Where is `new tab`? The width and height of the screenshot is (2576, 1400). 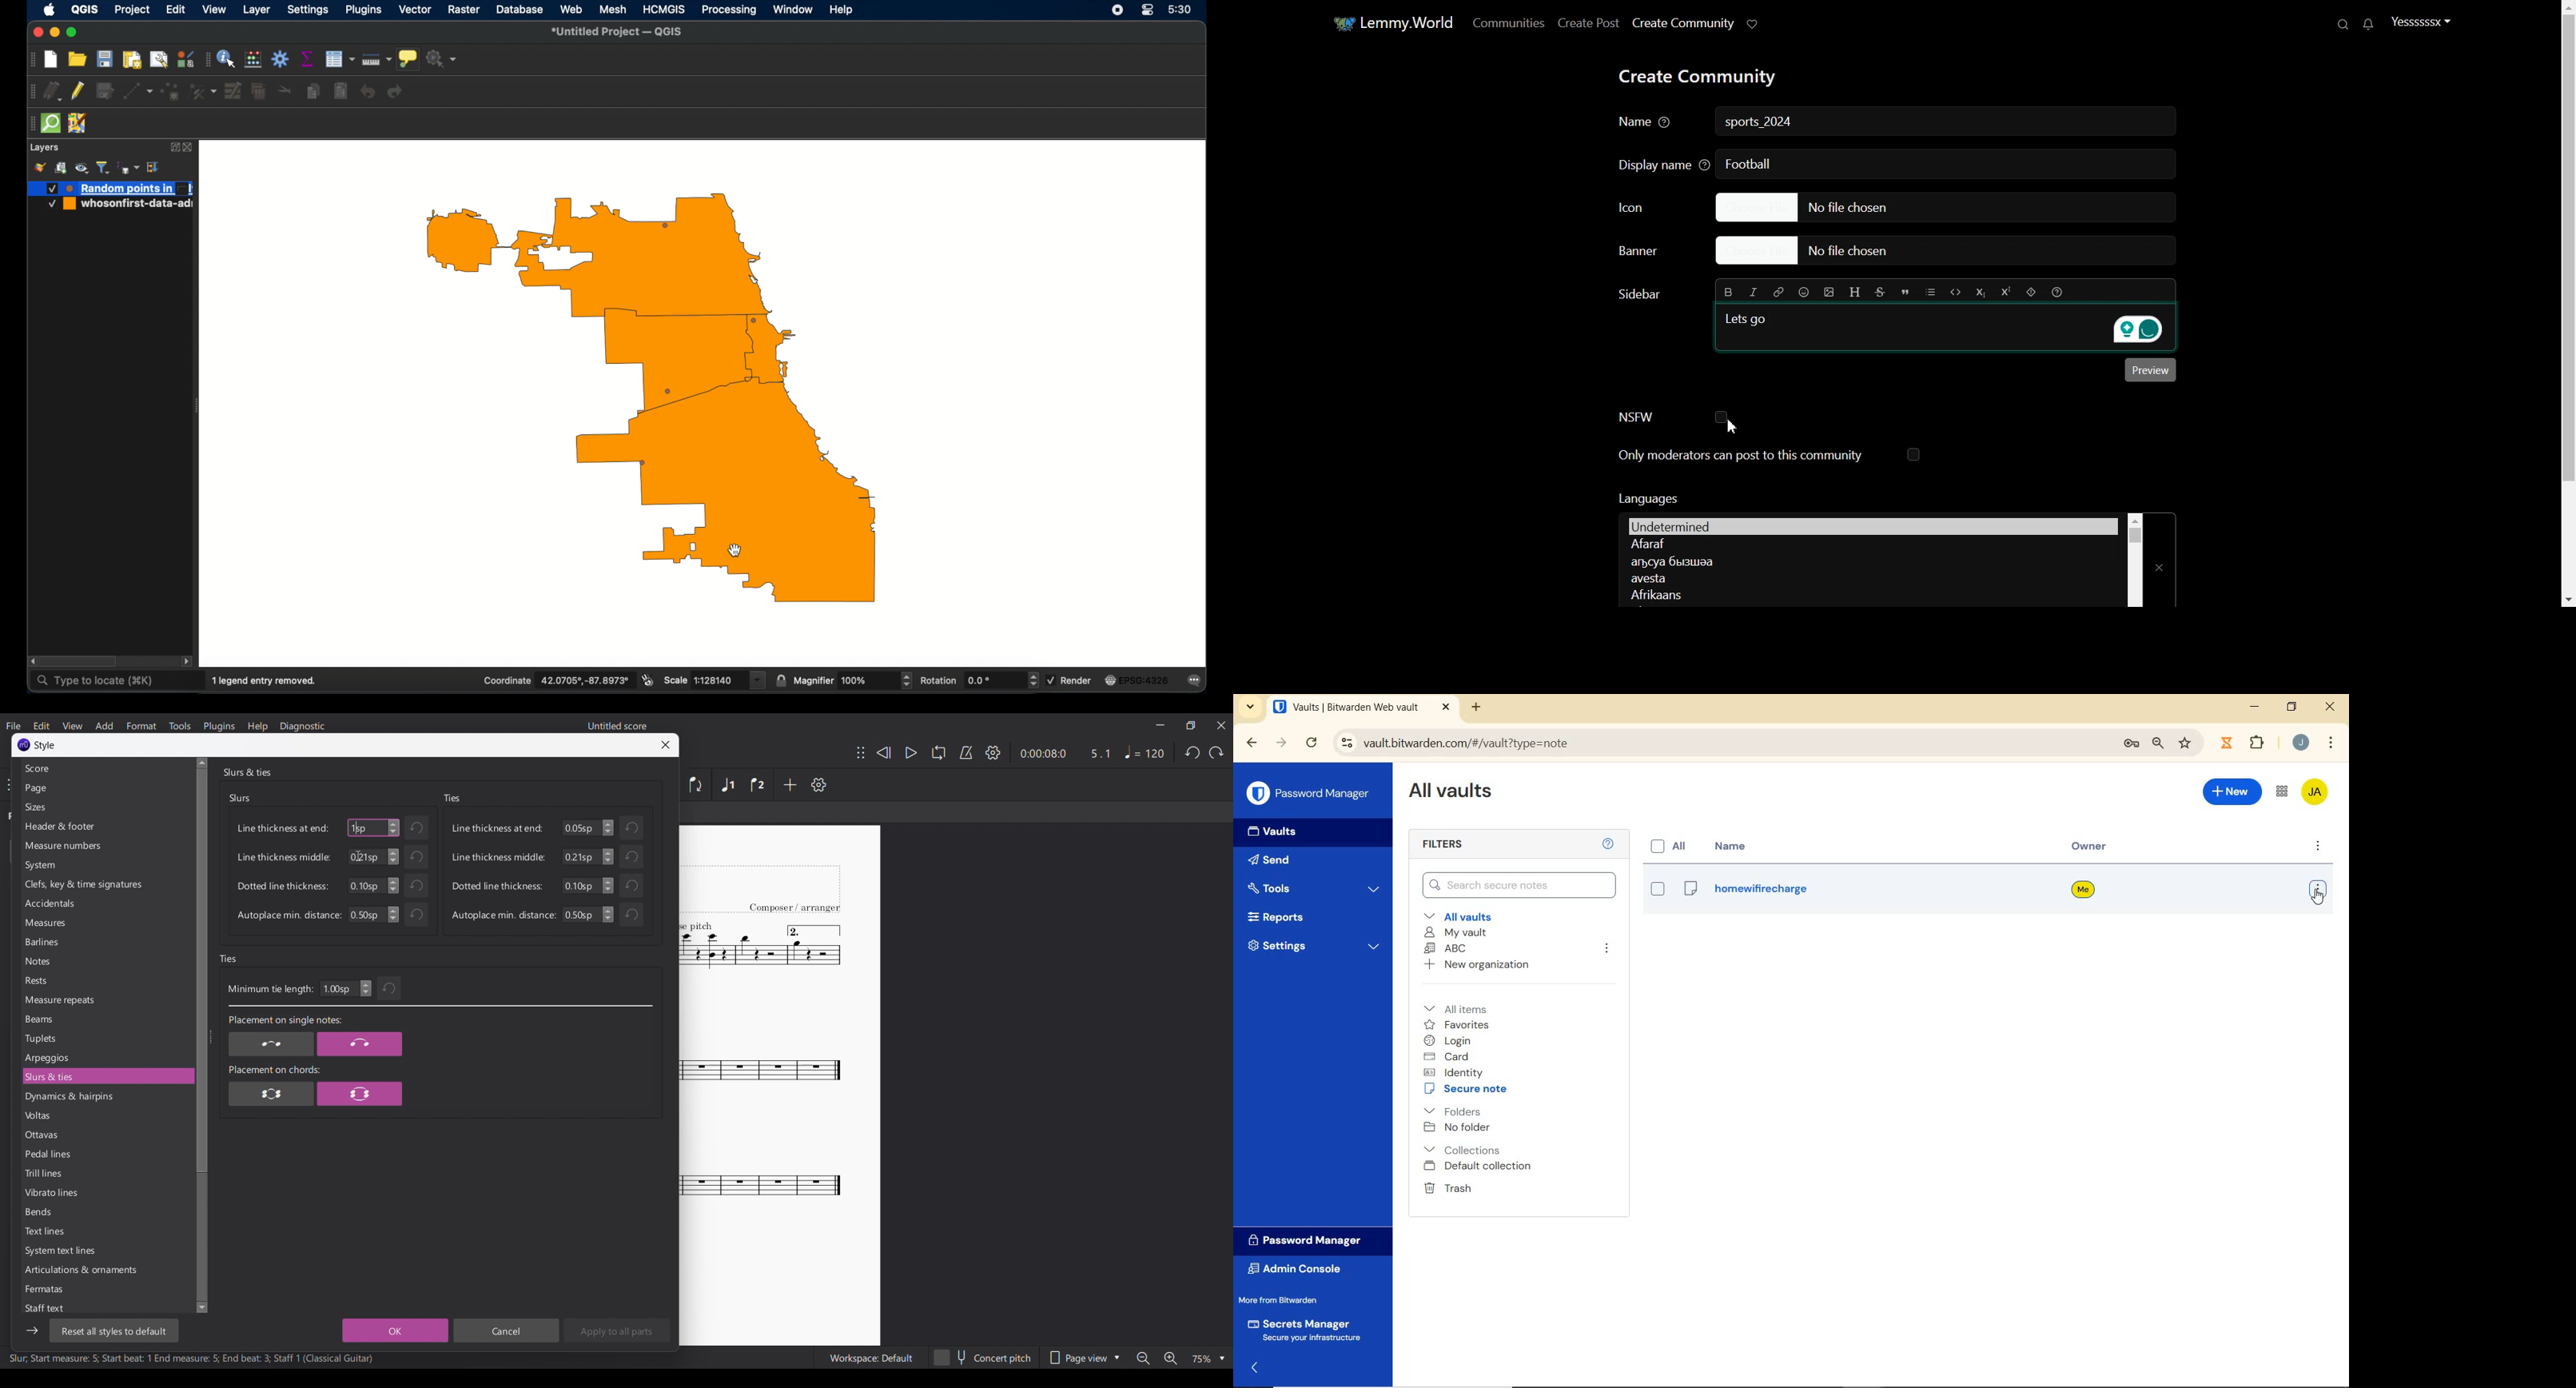 new tab is located at coordinates (1478, 709).